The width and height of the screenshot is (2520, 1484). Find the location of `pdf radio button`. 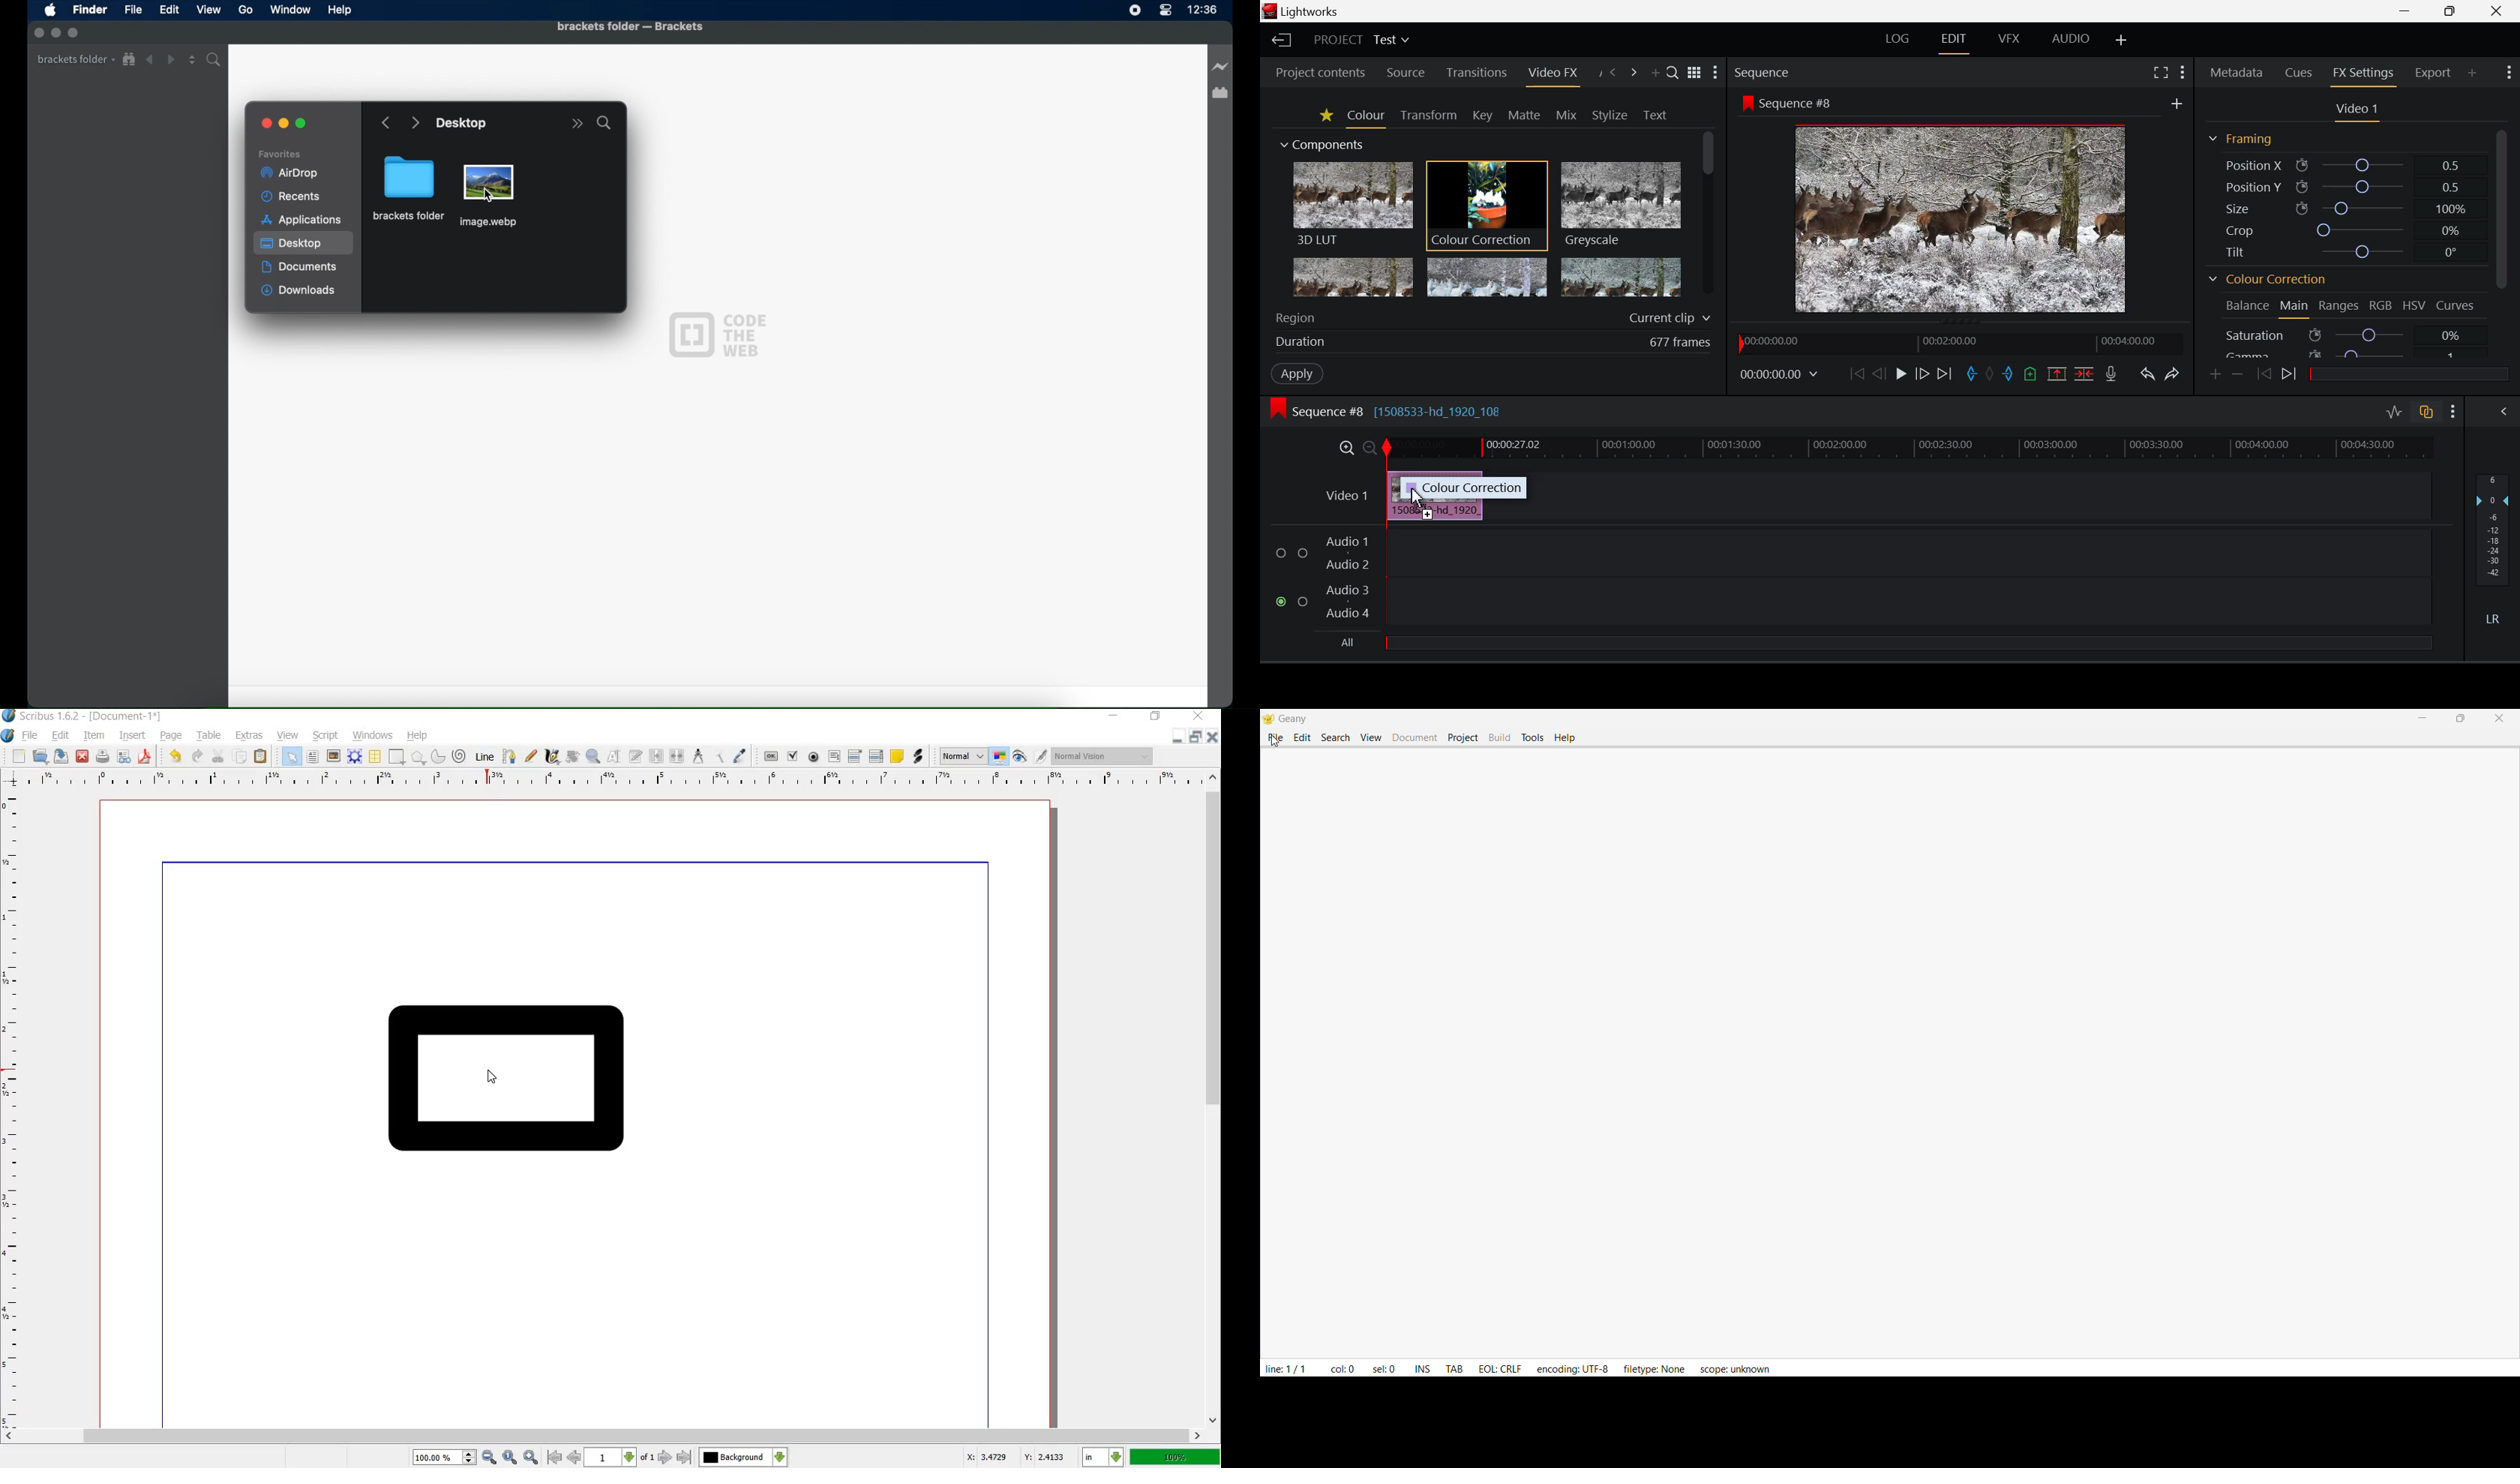

pdf radio button is located at coordinates (815, 757).